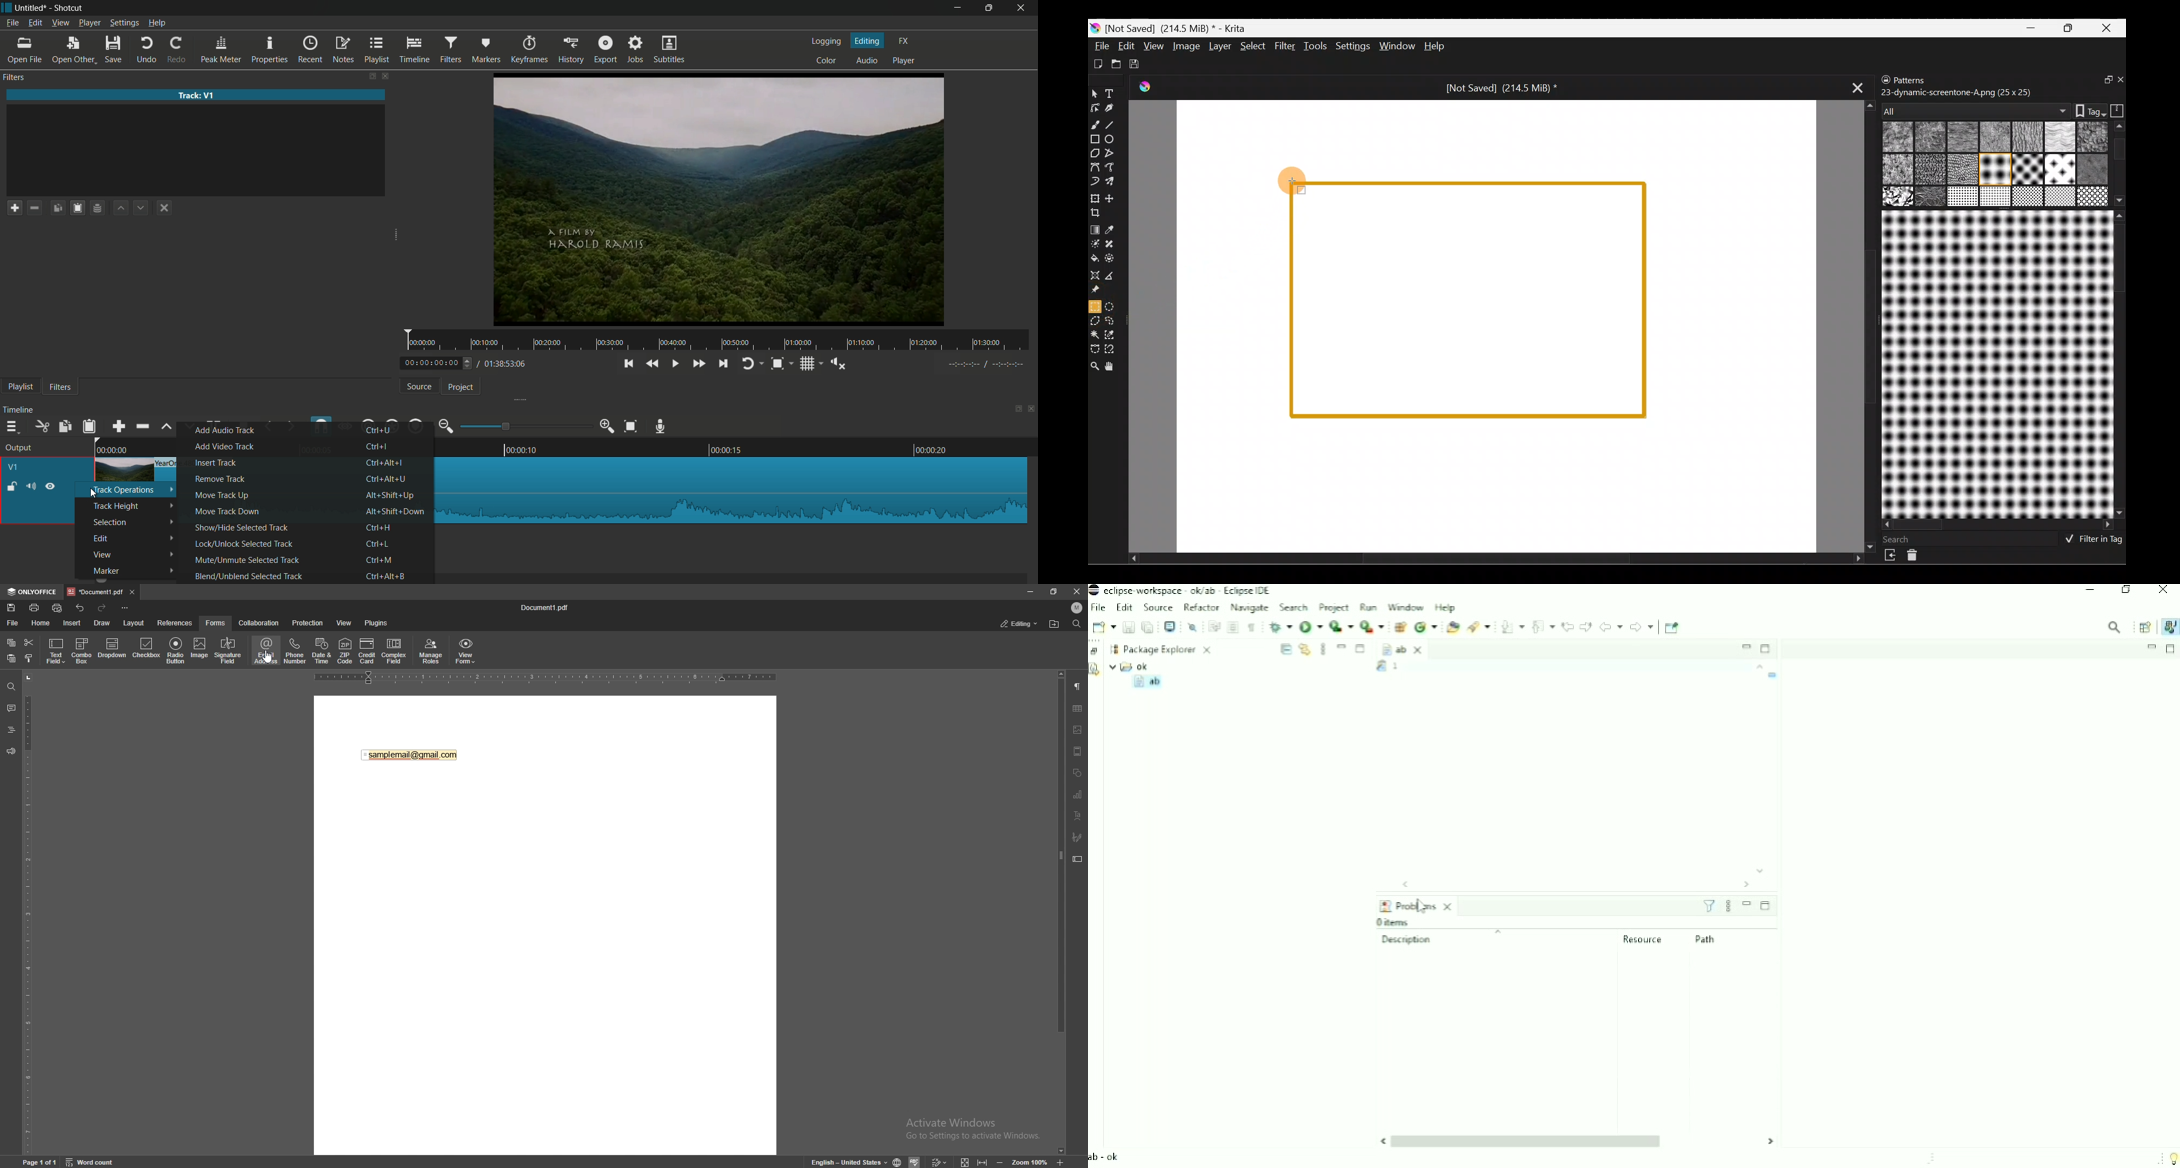 The width and height of the screenshot is (2184, 1176). I want to click on properties, so click(271, 50).